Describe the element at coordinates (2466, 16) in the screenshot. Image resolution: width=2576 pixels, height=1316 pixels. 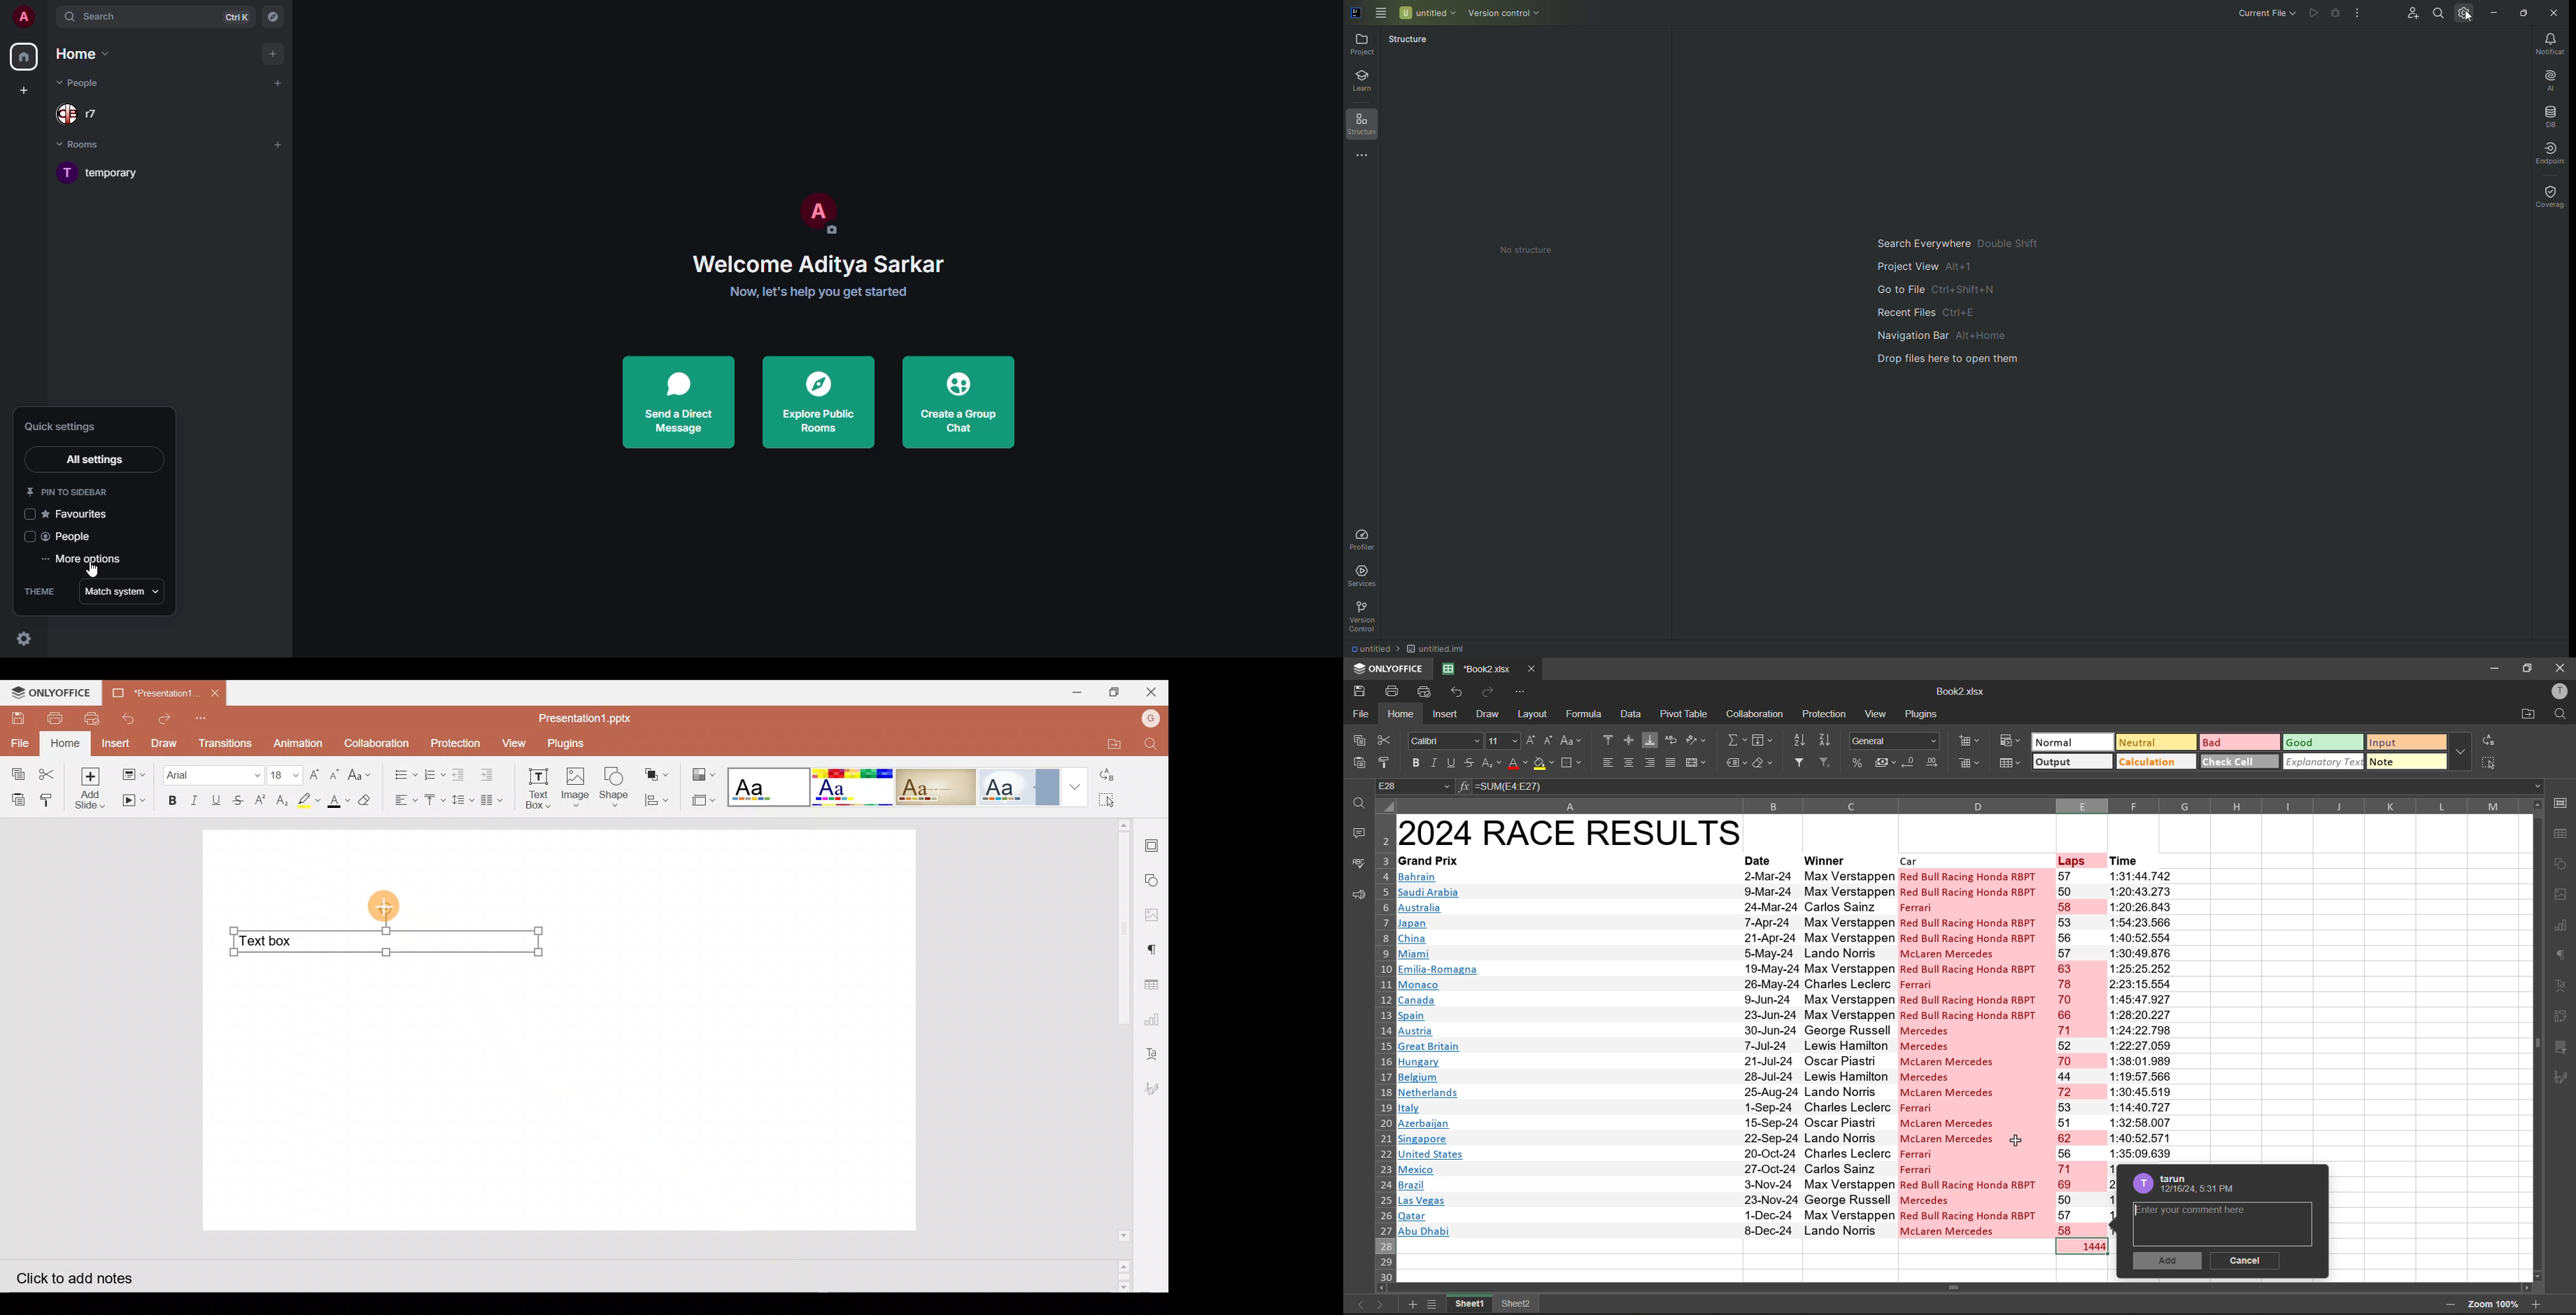
I see `Updates and Settings` at that location.